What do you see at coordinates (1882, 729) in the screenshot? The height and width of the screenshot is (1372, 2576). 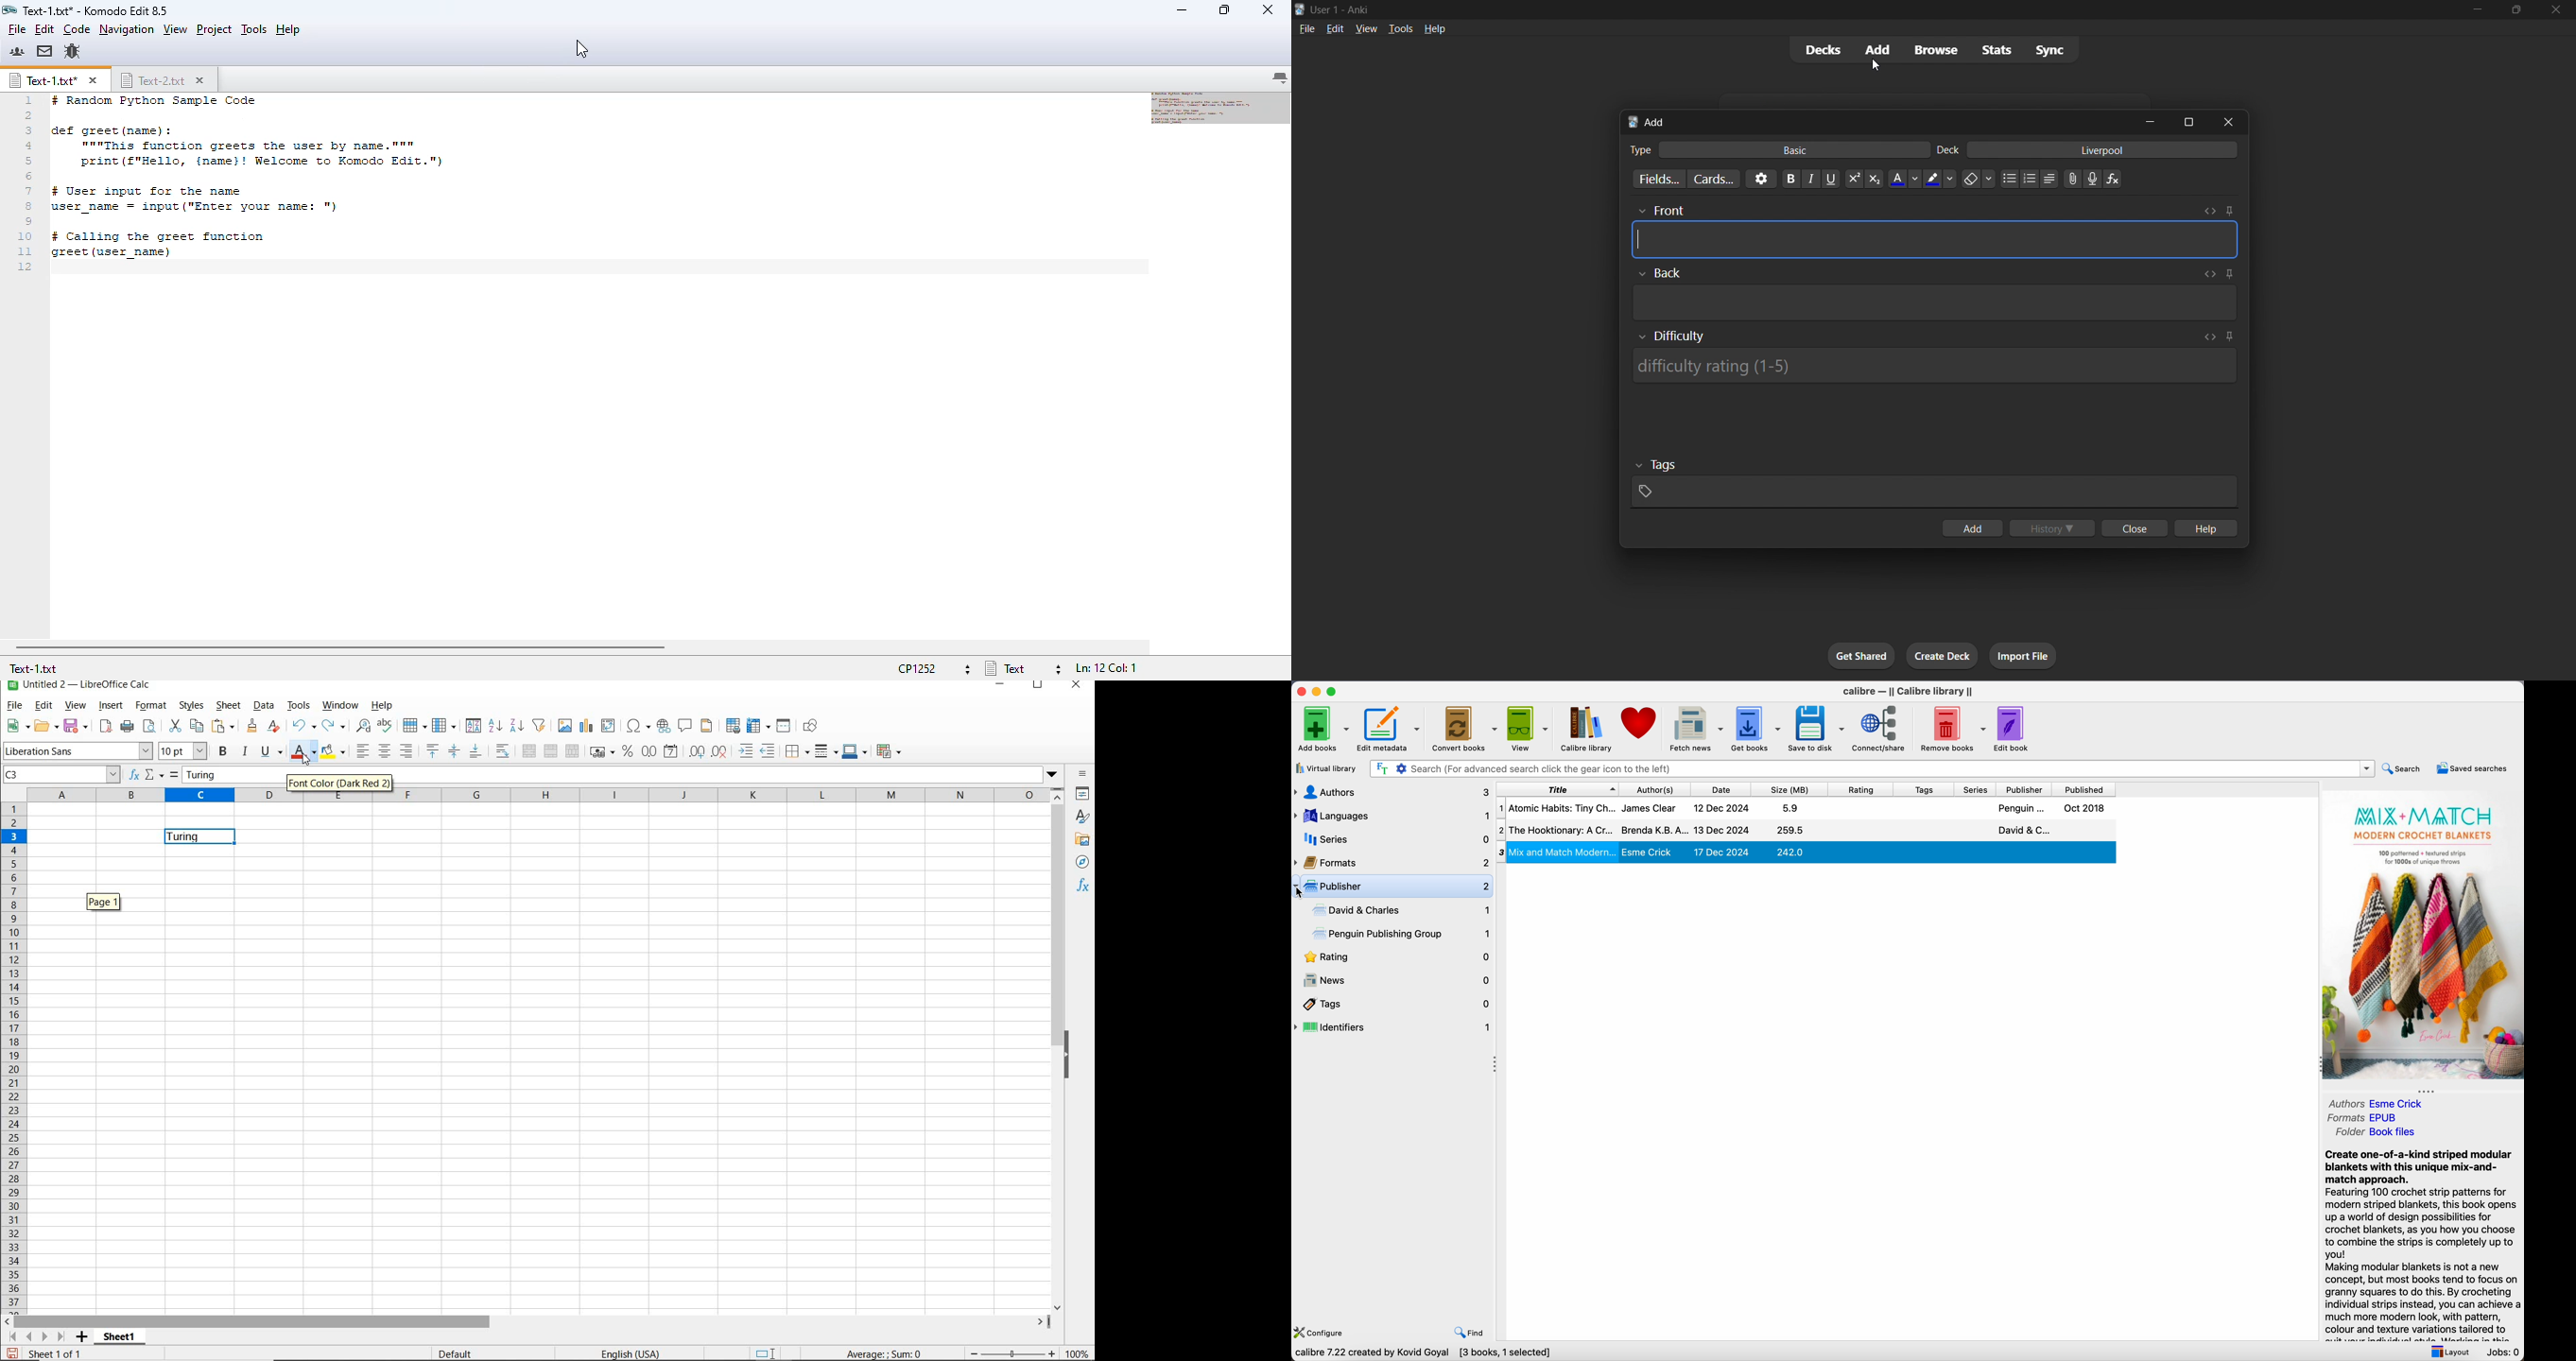 I see `connect/share` at bounding box center [1882, 729].